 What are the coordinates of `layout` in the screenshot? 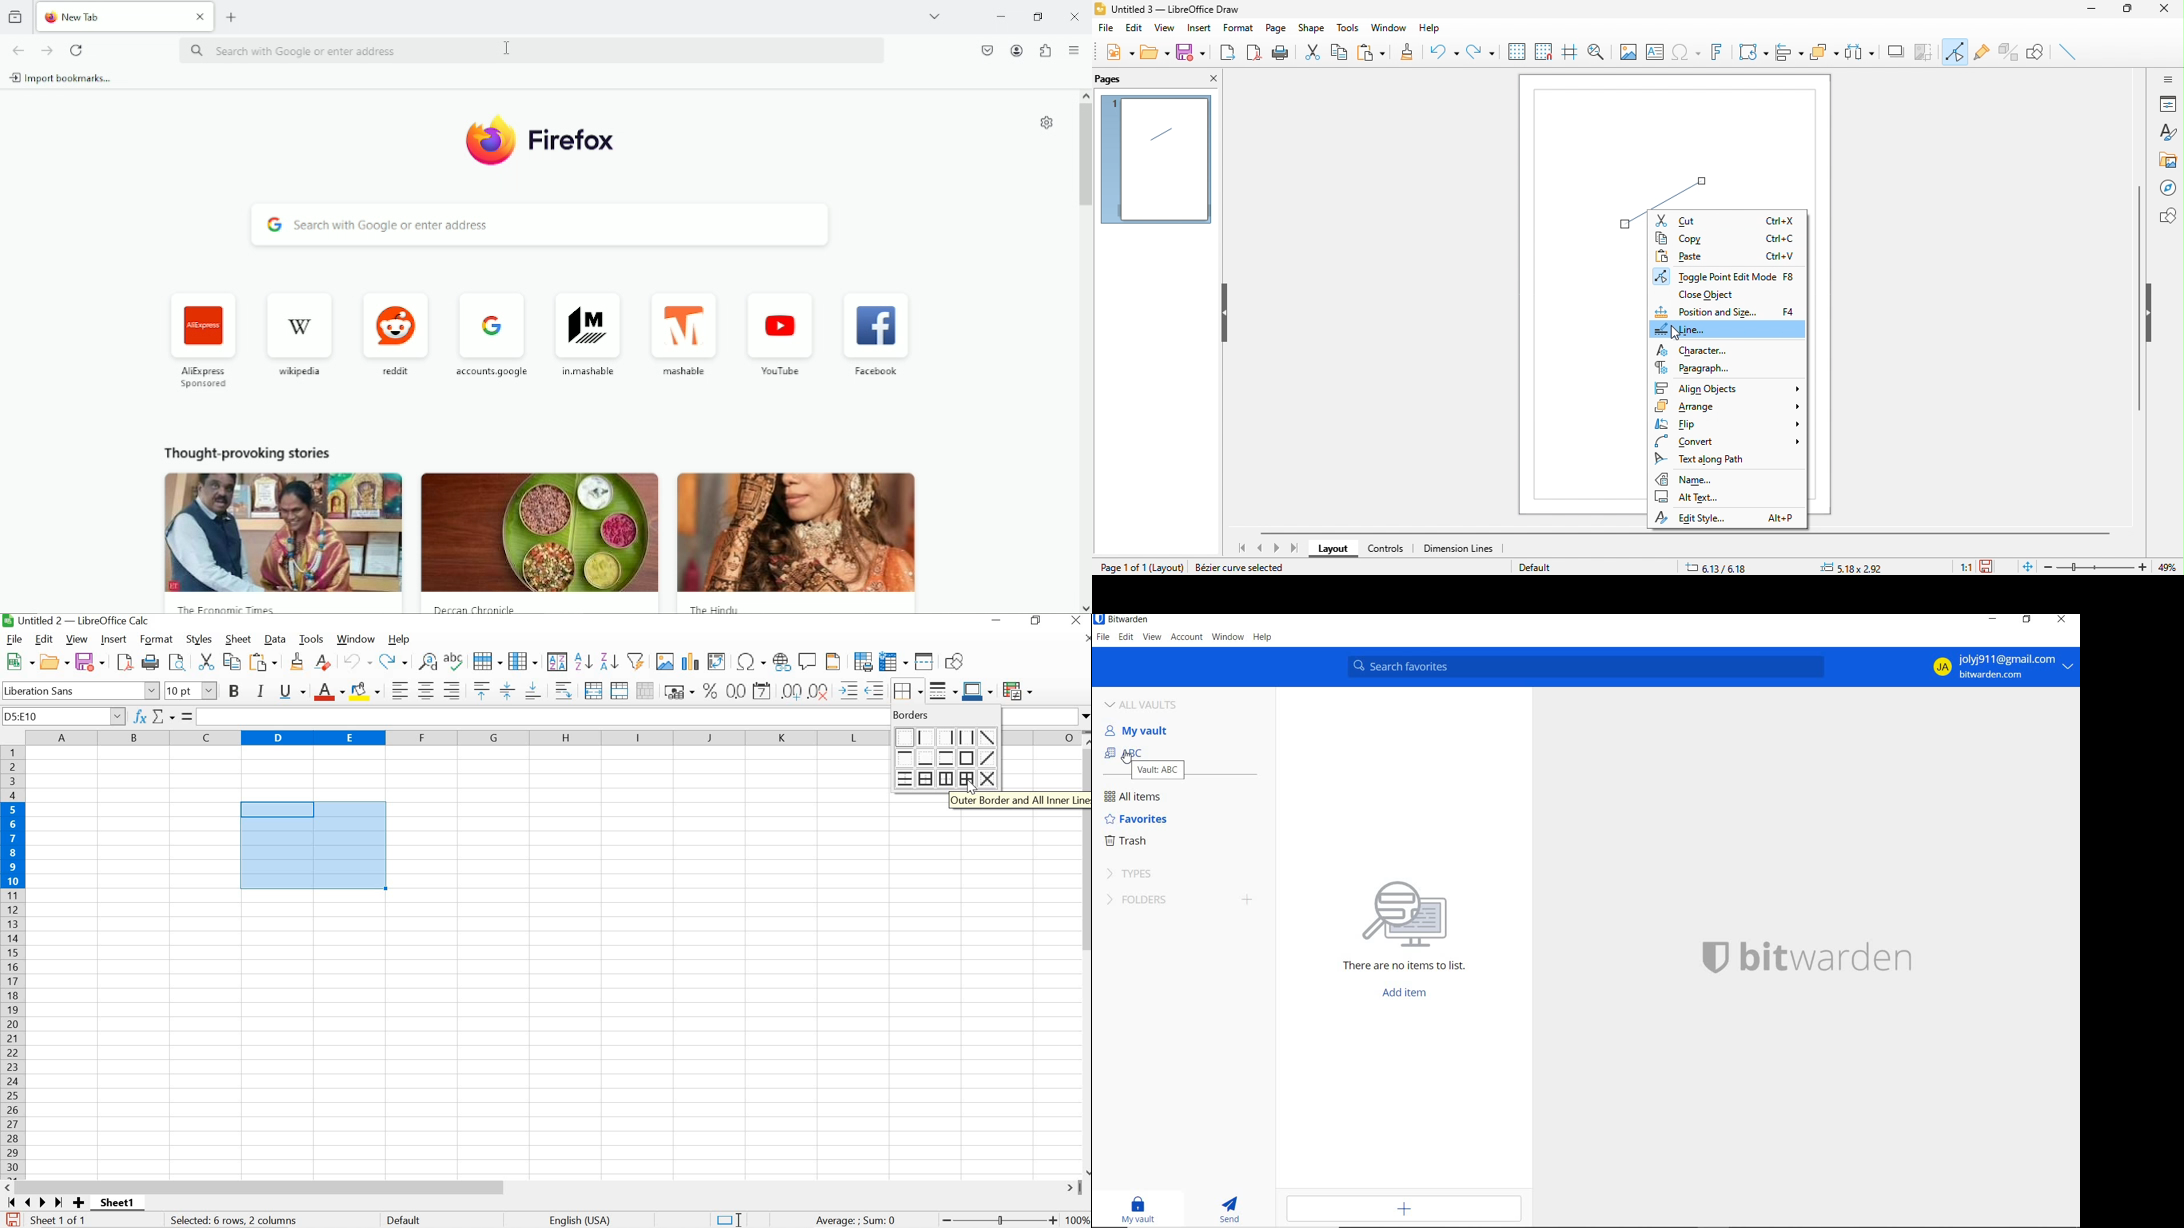 It's located at (1333, 551).